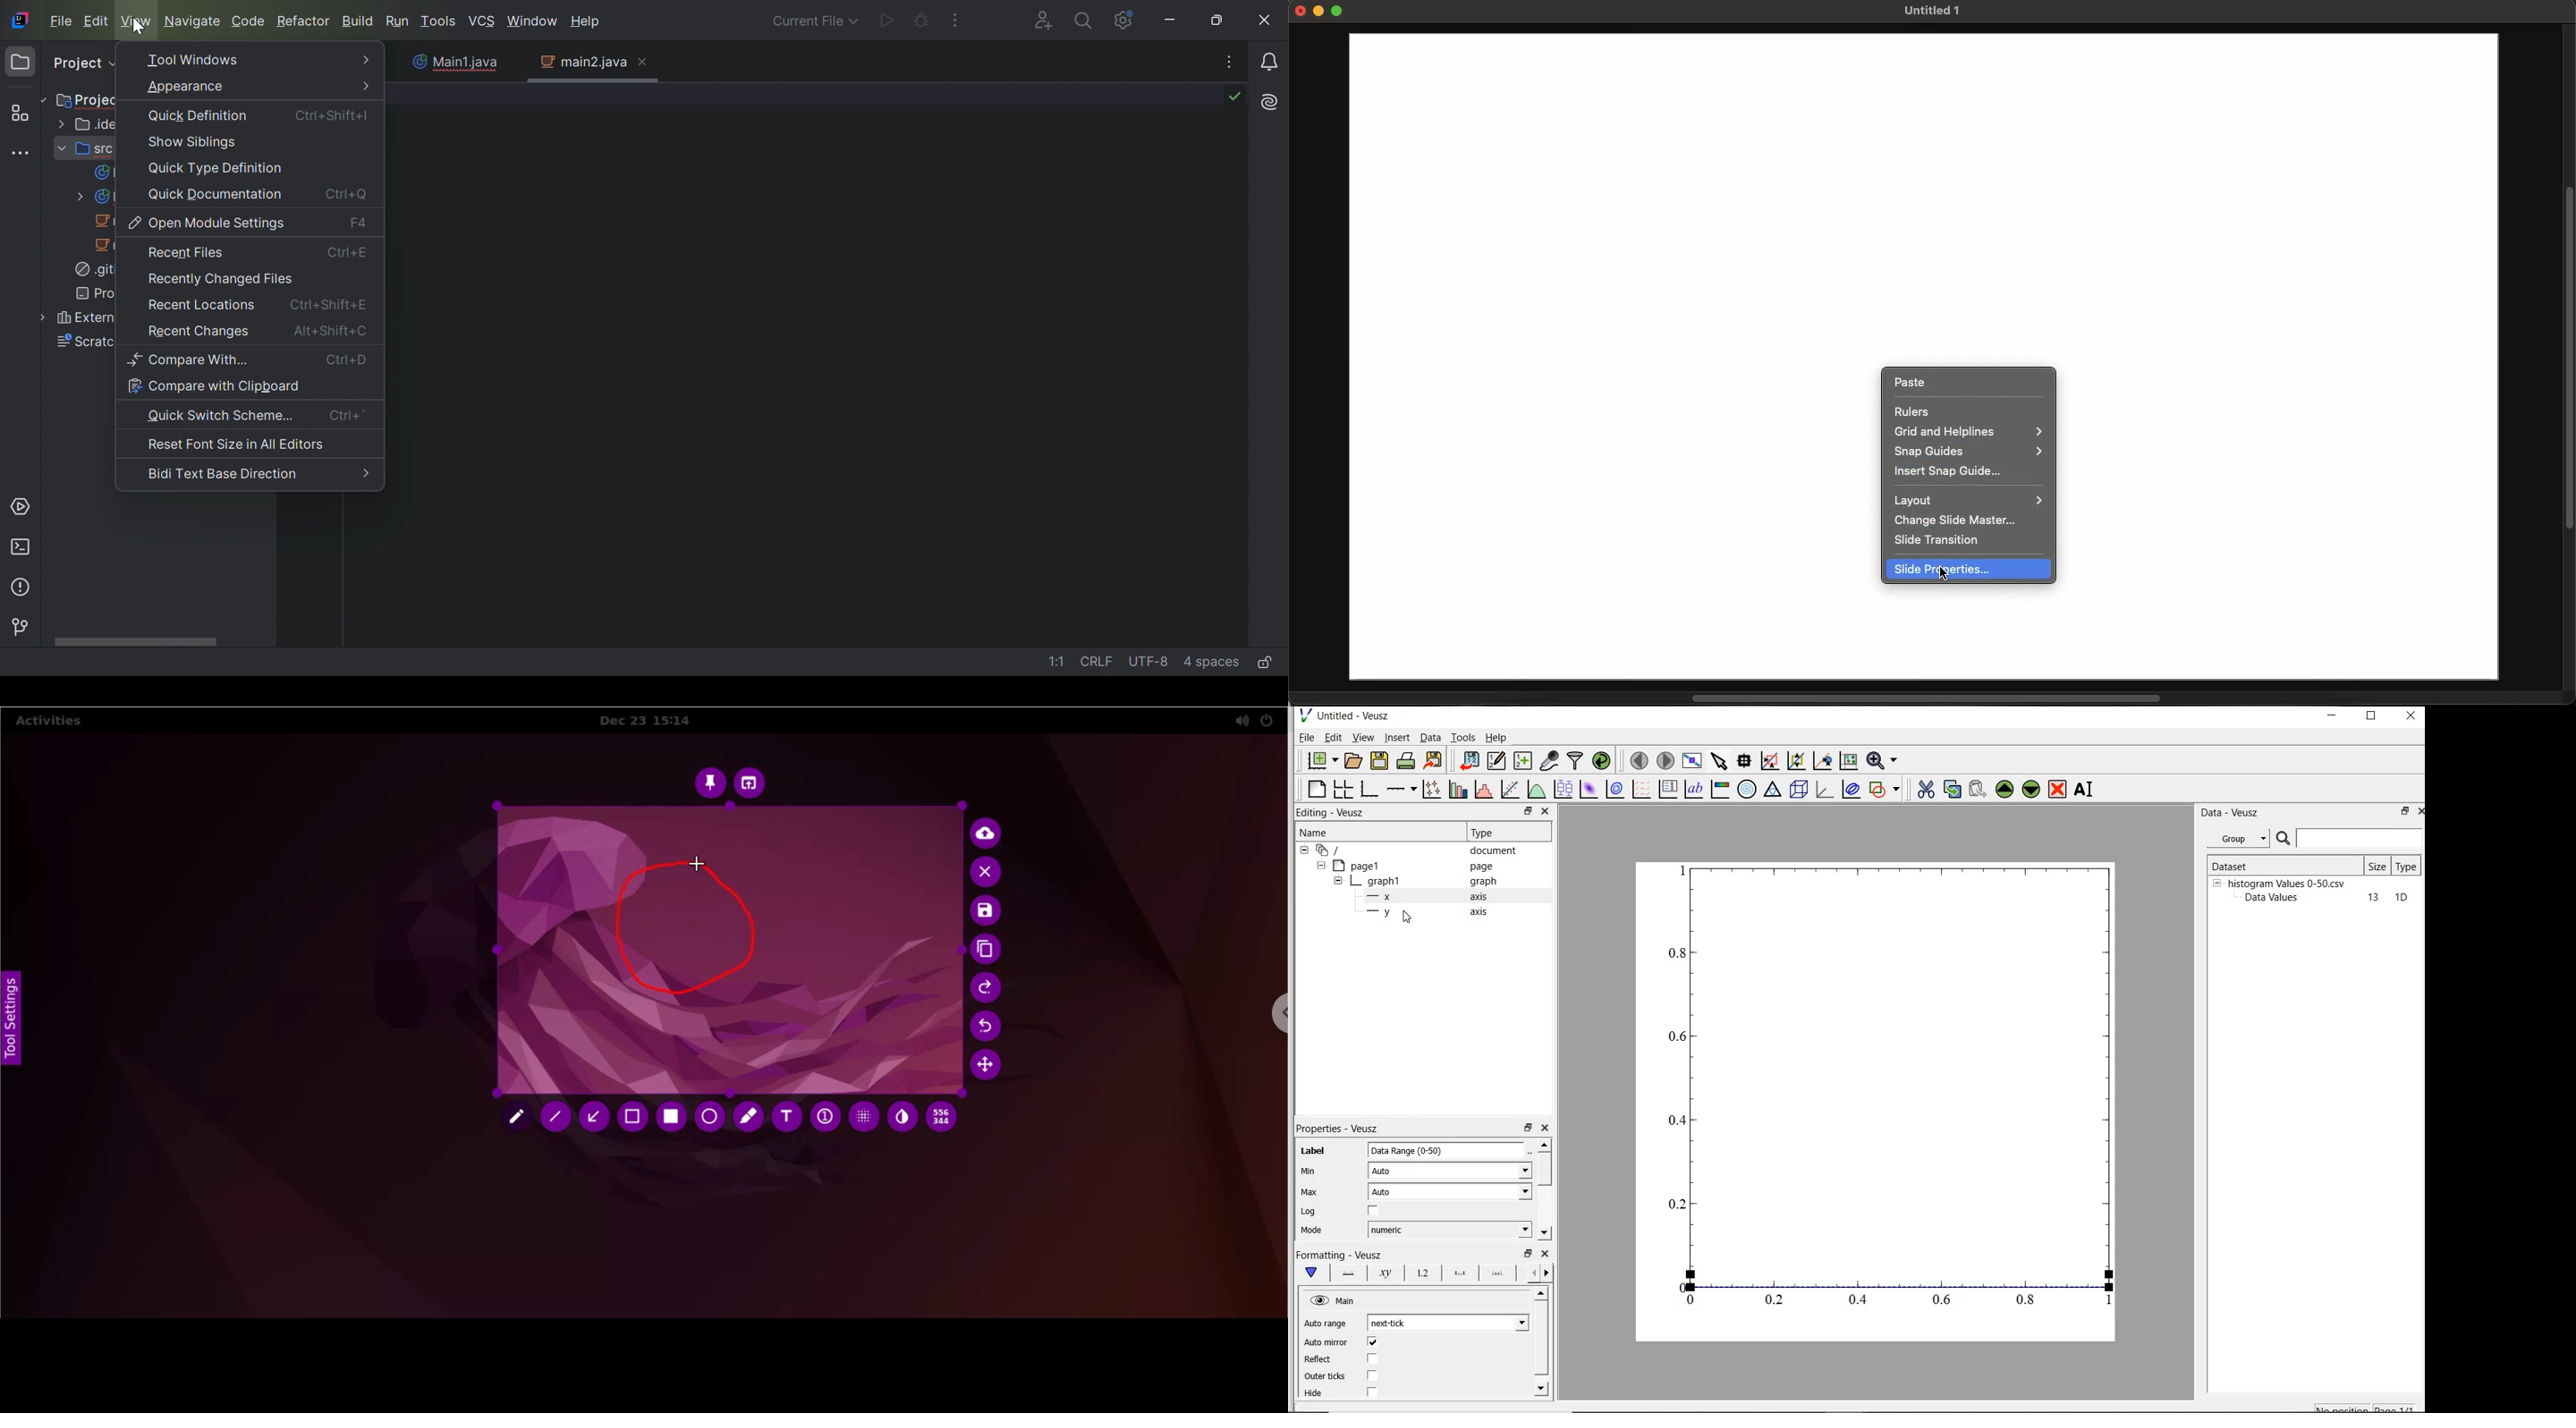 This screenshot has width=2576, height=1428. What do you see at coordinates (1270, 103) in the screenshot?
I see `AI Assistant` at bounding box center [1270, 103].